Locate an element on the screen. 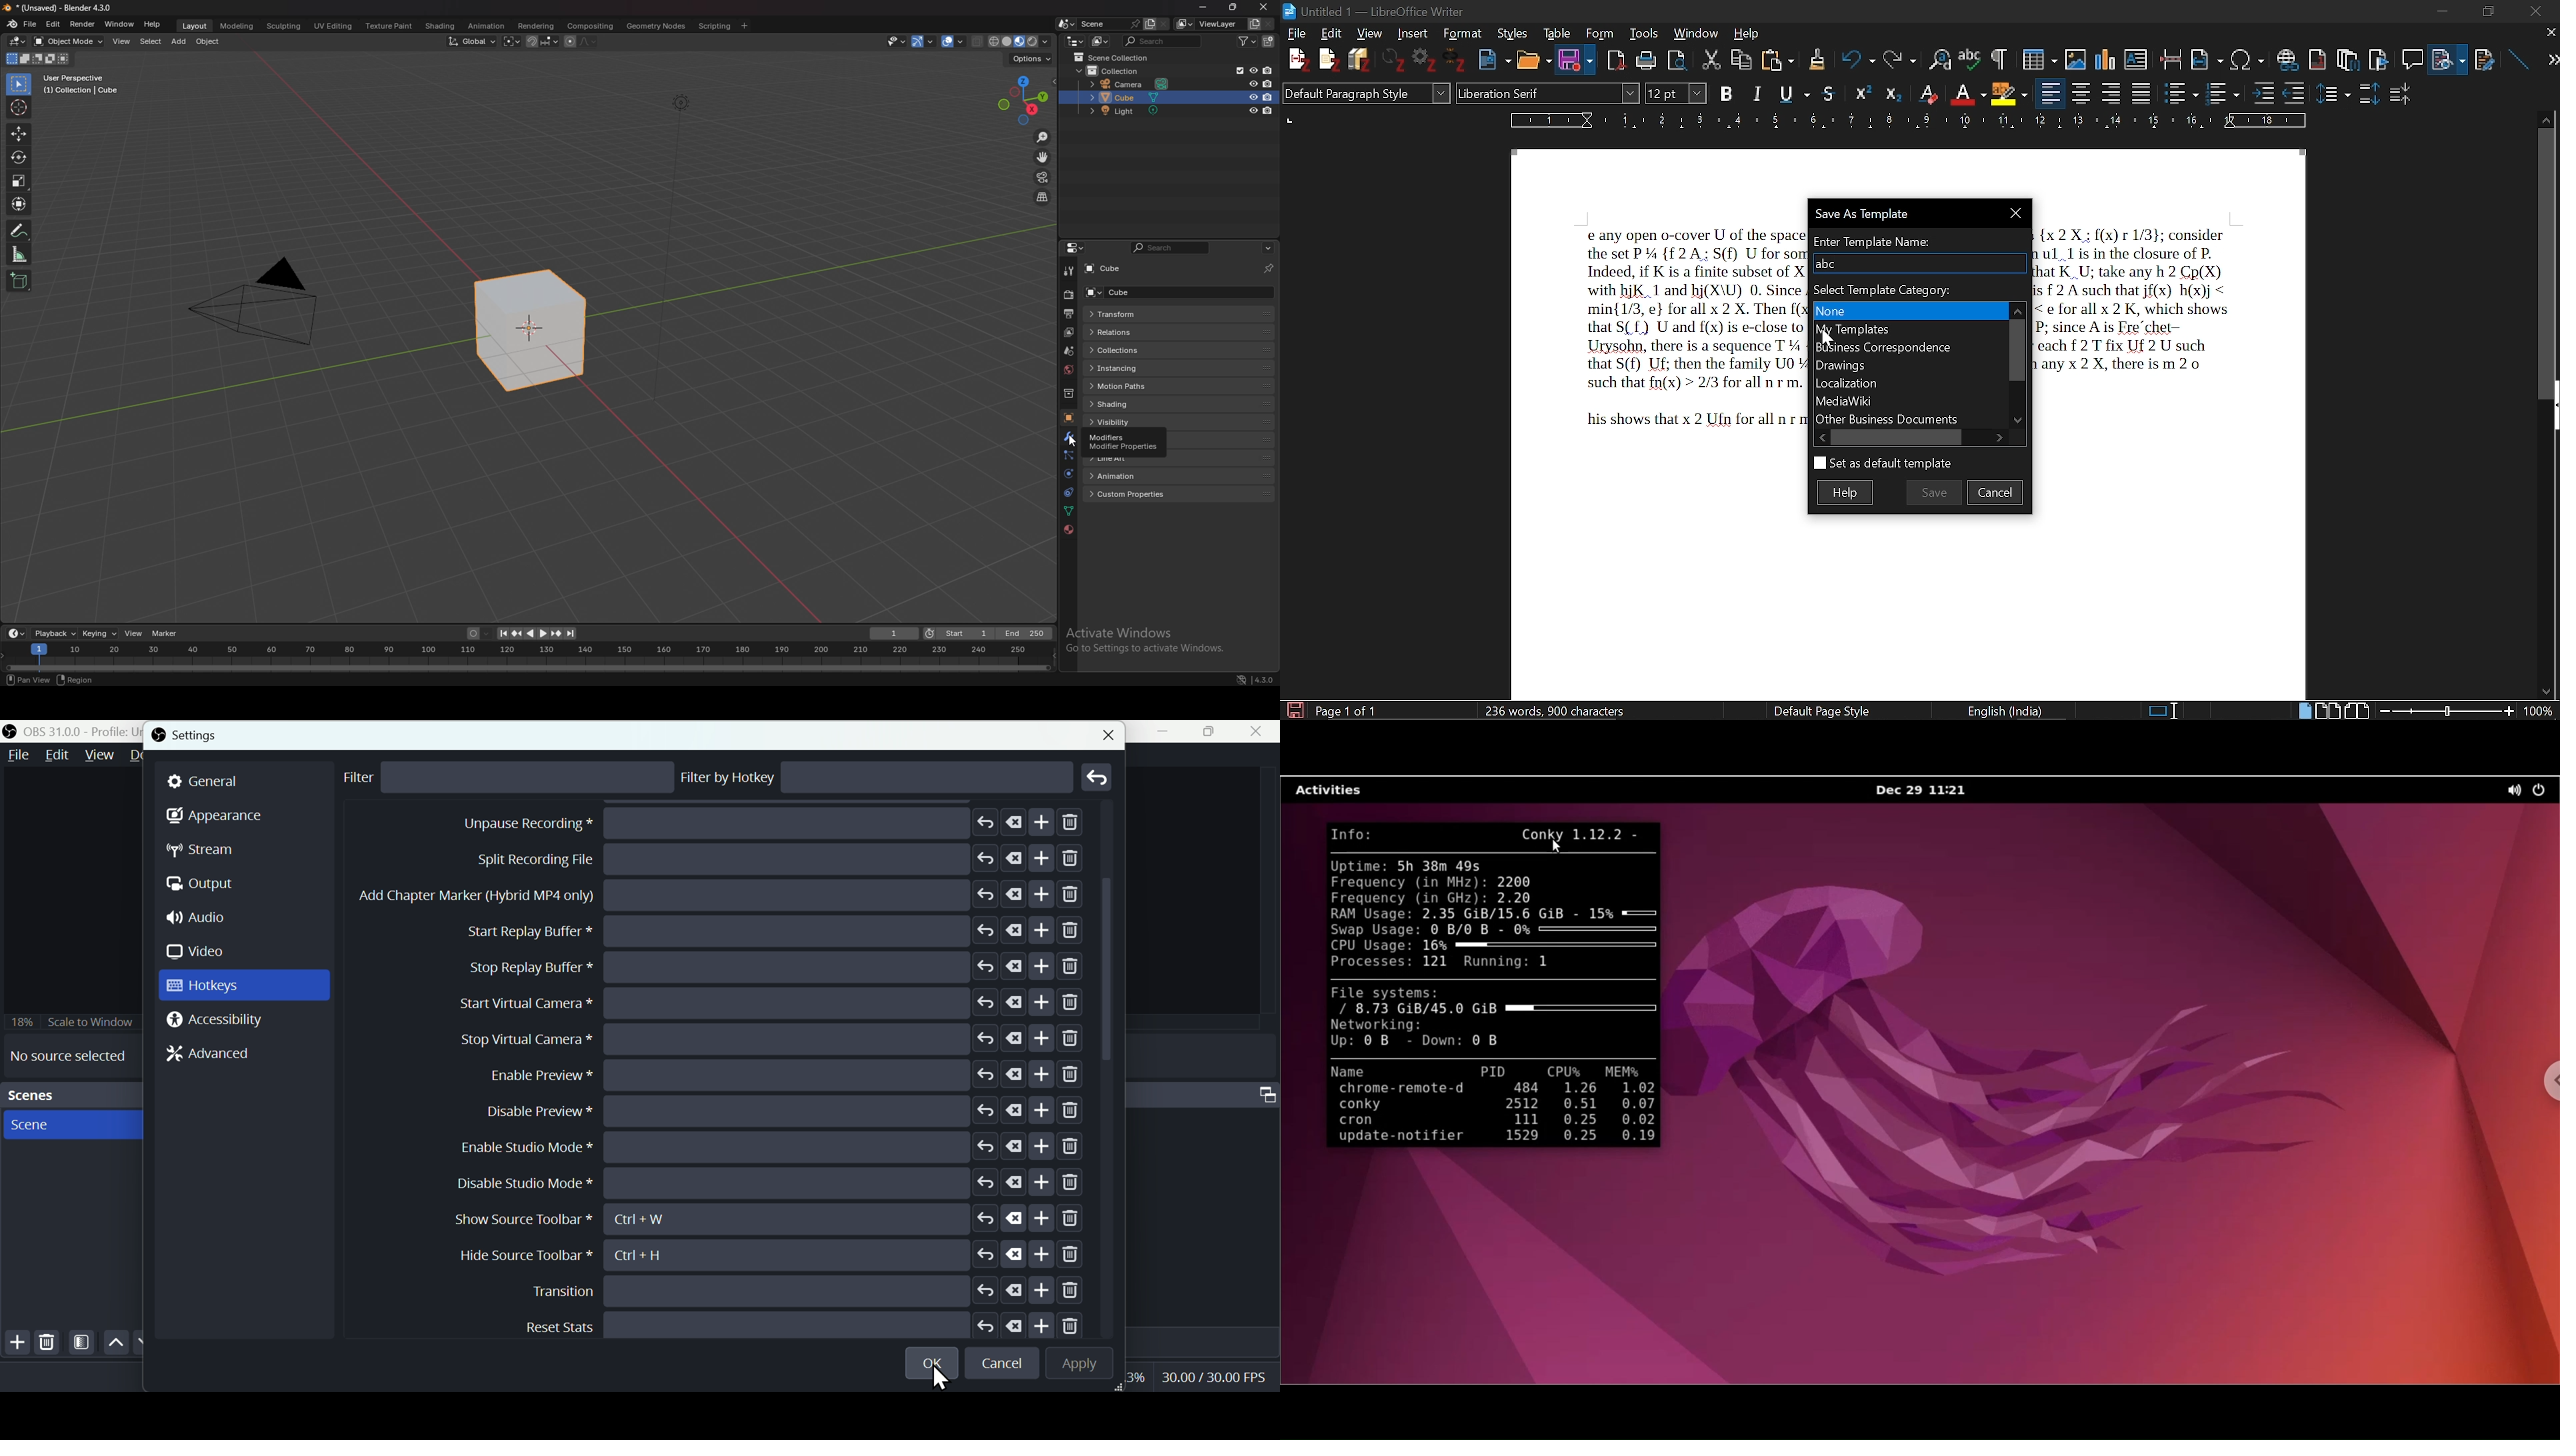 Image resolution: width=2576 pixels, height=1456 pixels. close is located at coordinates (1105, 733).